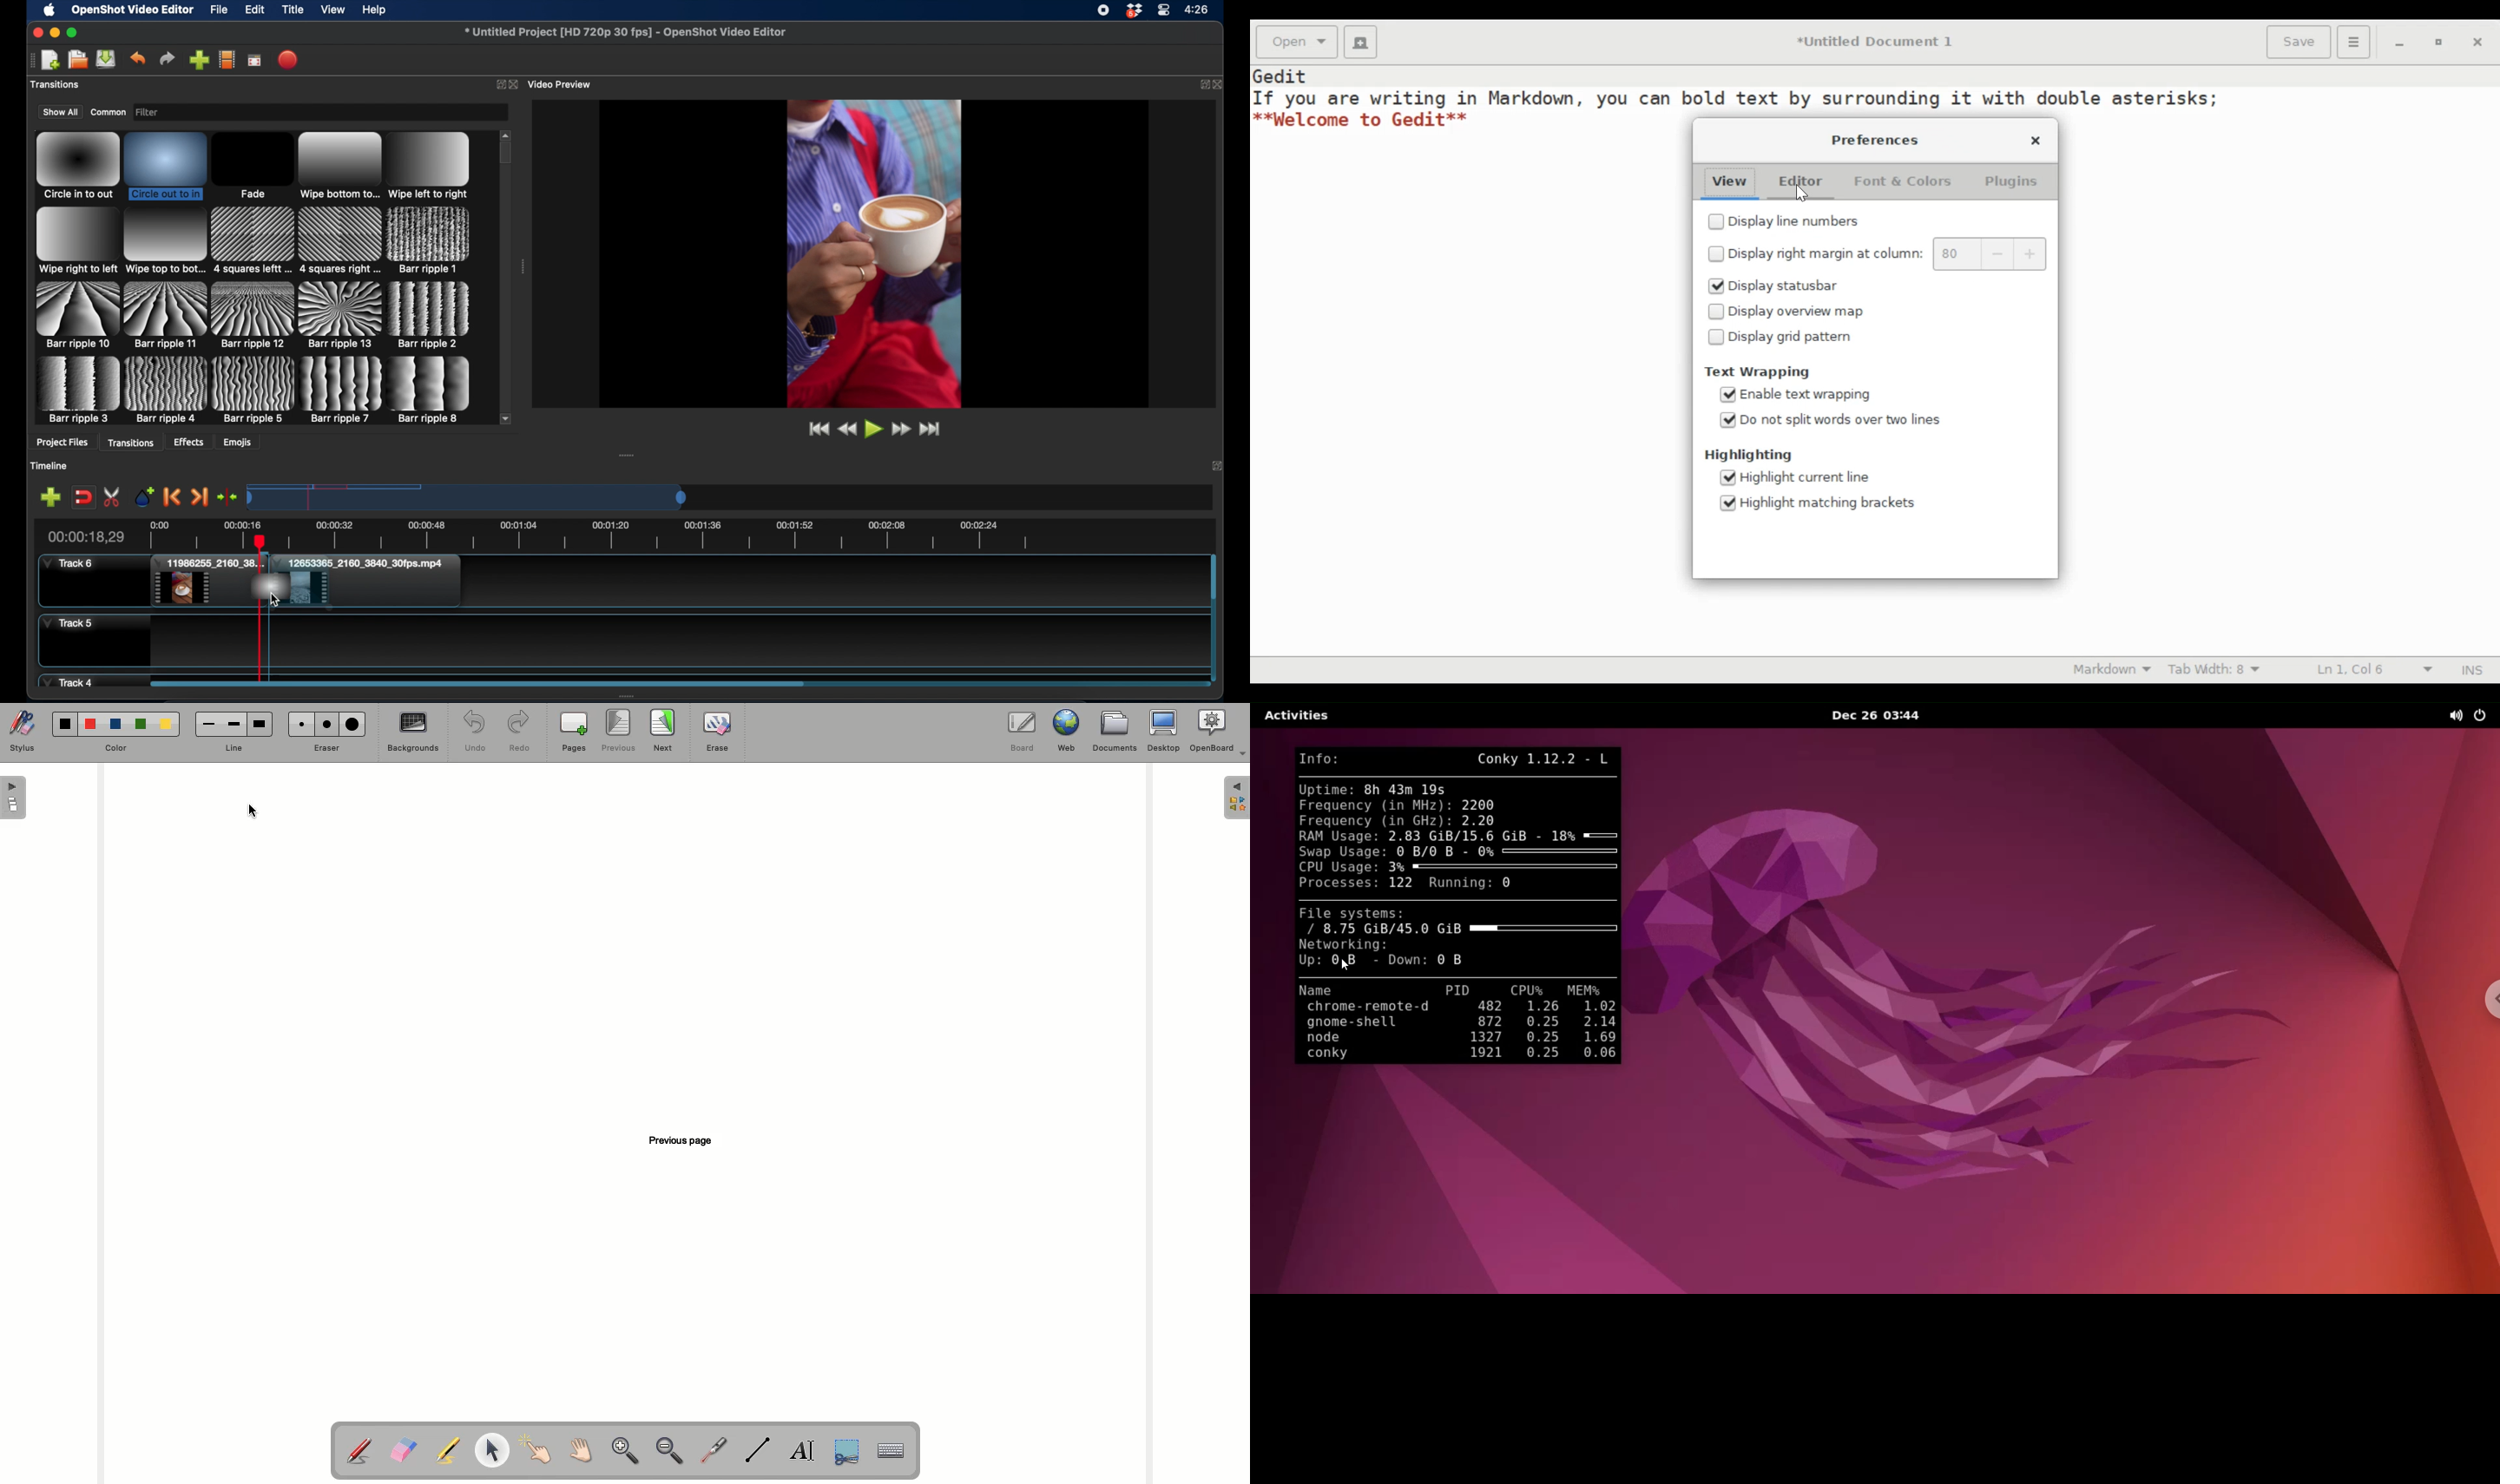 The height and width of the screenshot is (1484, 2520). I want to click on drag handle, so click(628, 455).